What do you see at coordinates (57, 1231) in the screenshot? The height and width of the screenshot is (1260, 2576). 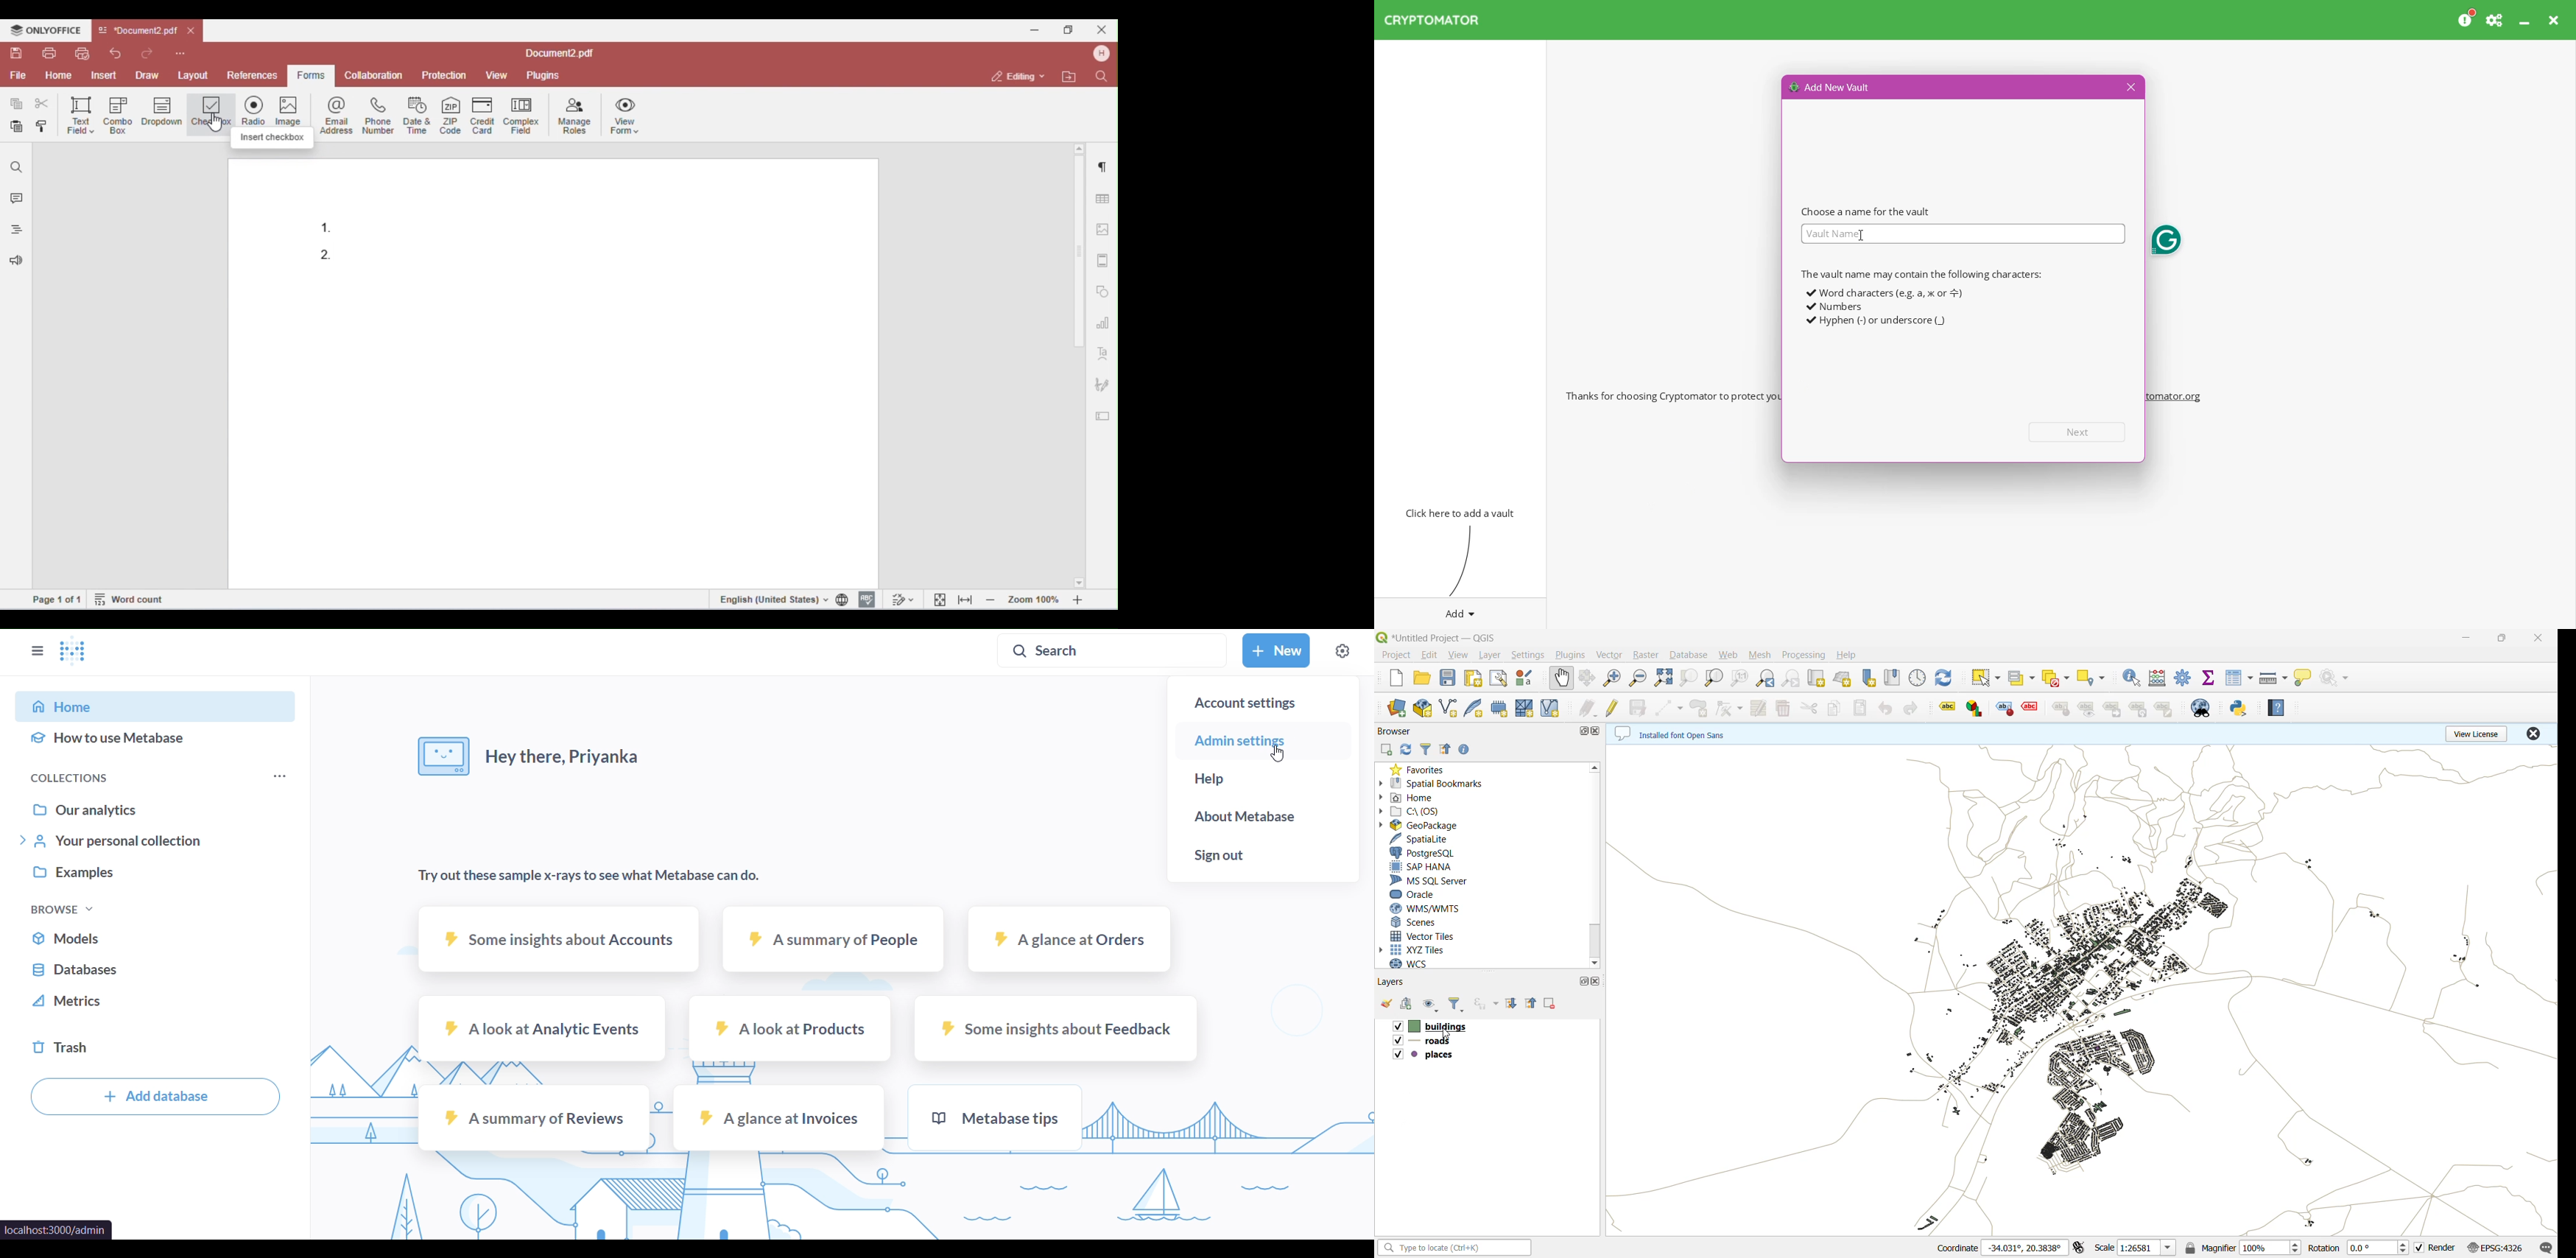 I see `url` at bounding box center [57, 1231].